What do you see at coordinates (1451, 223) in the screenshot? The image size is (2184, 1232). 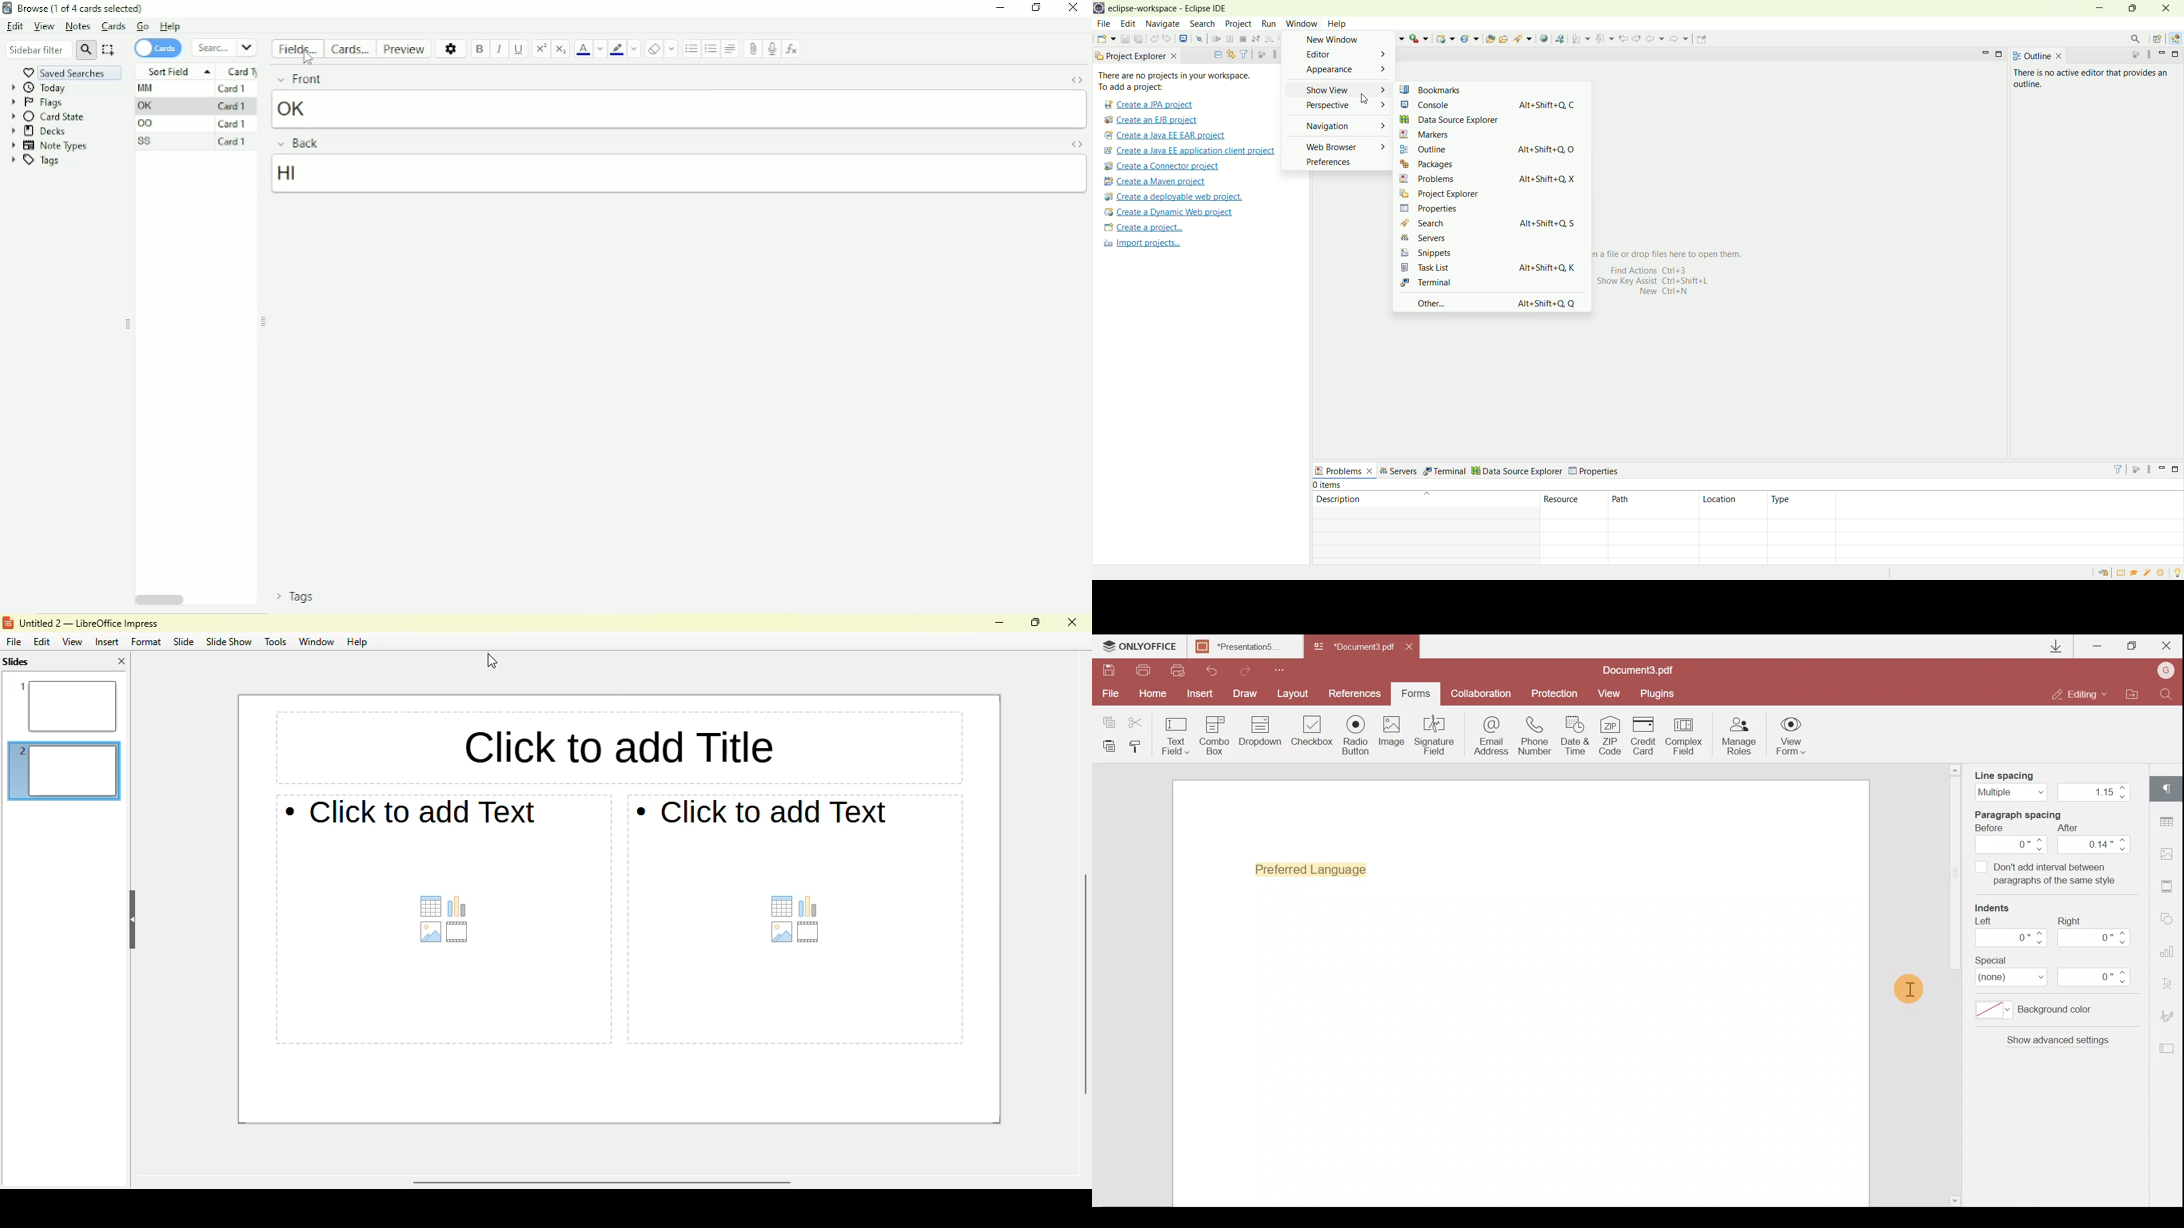 I see `search` at bounding box center [1451, 223].